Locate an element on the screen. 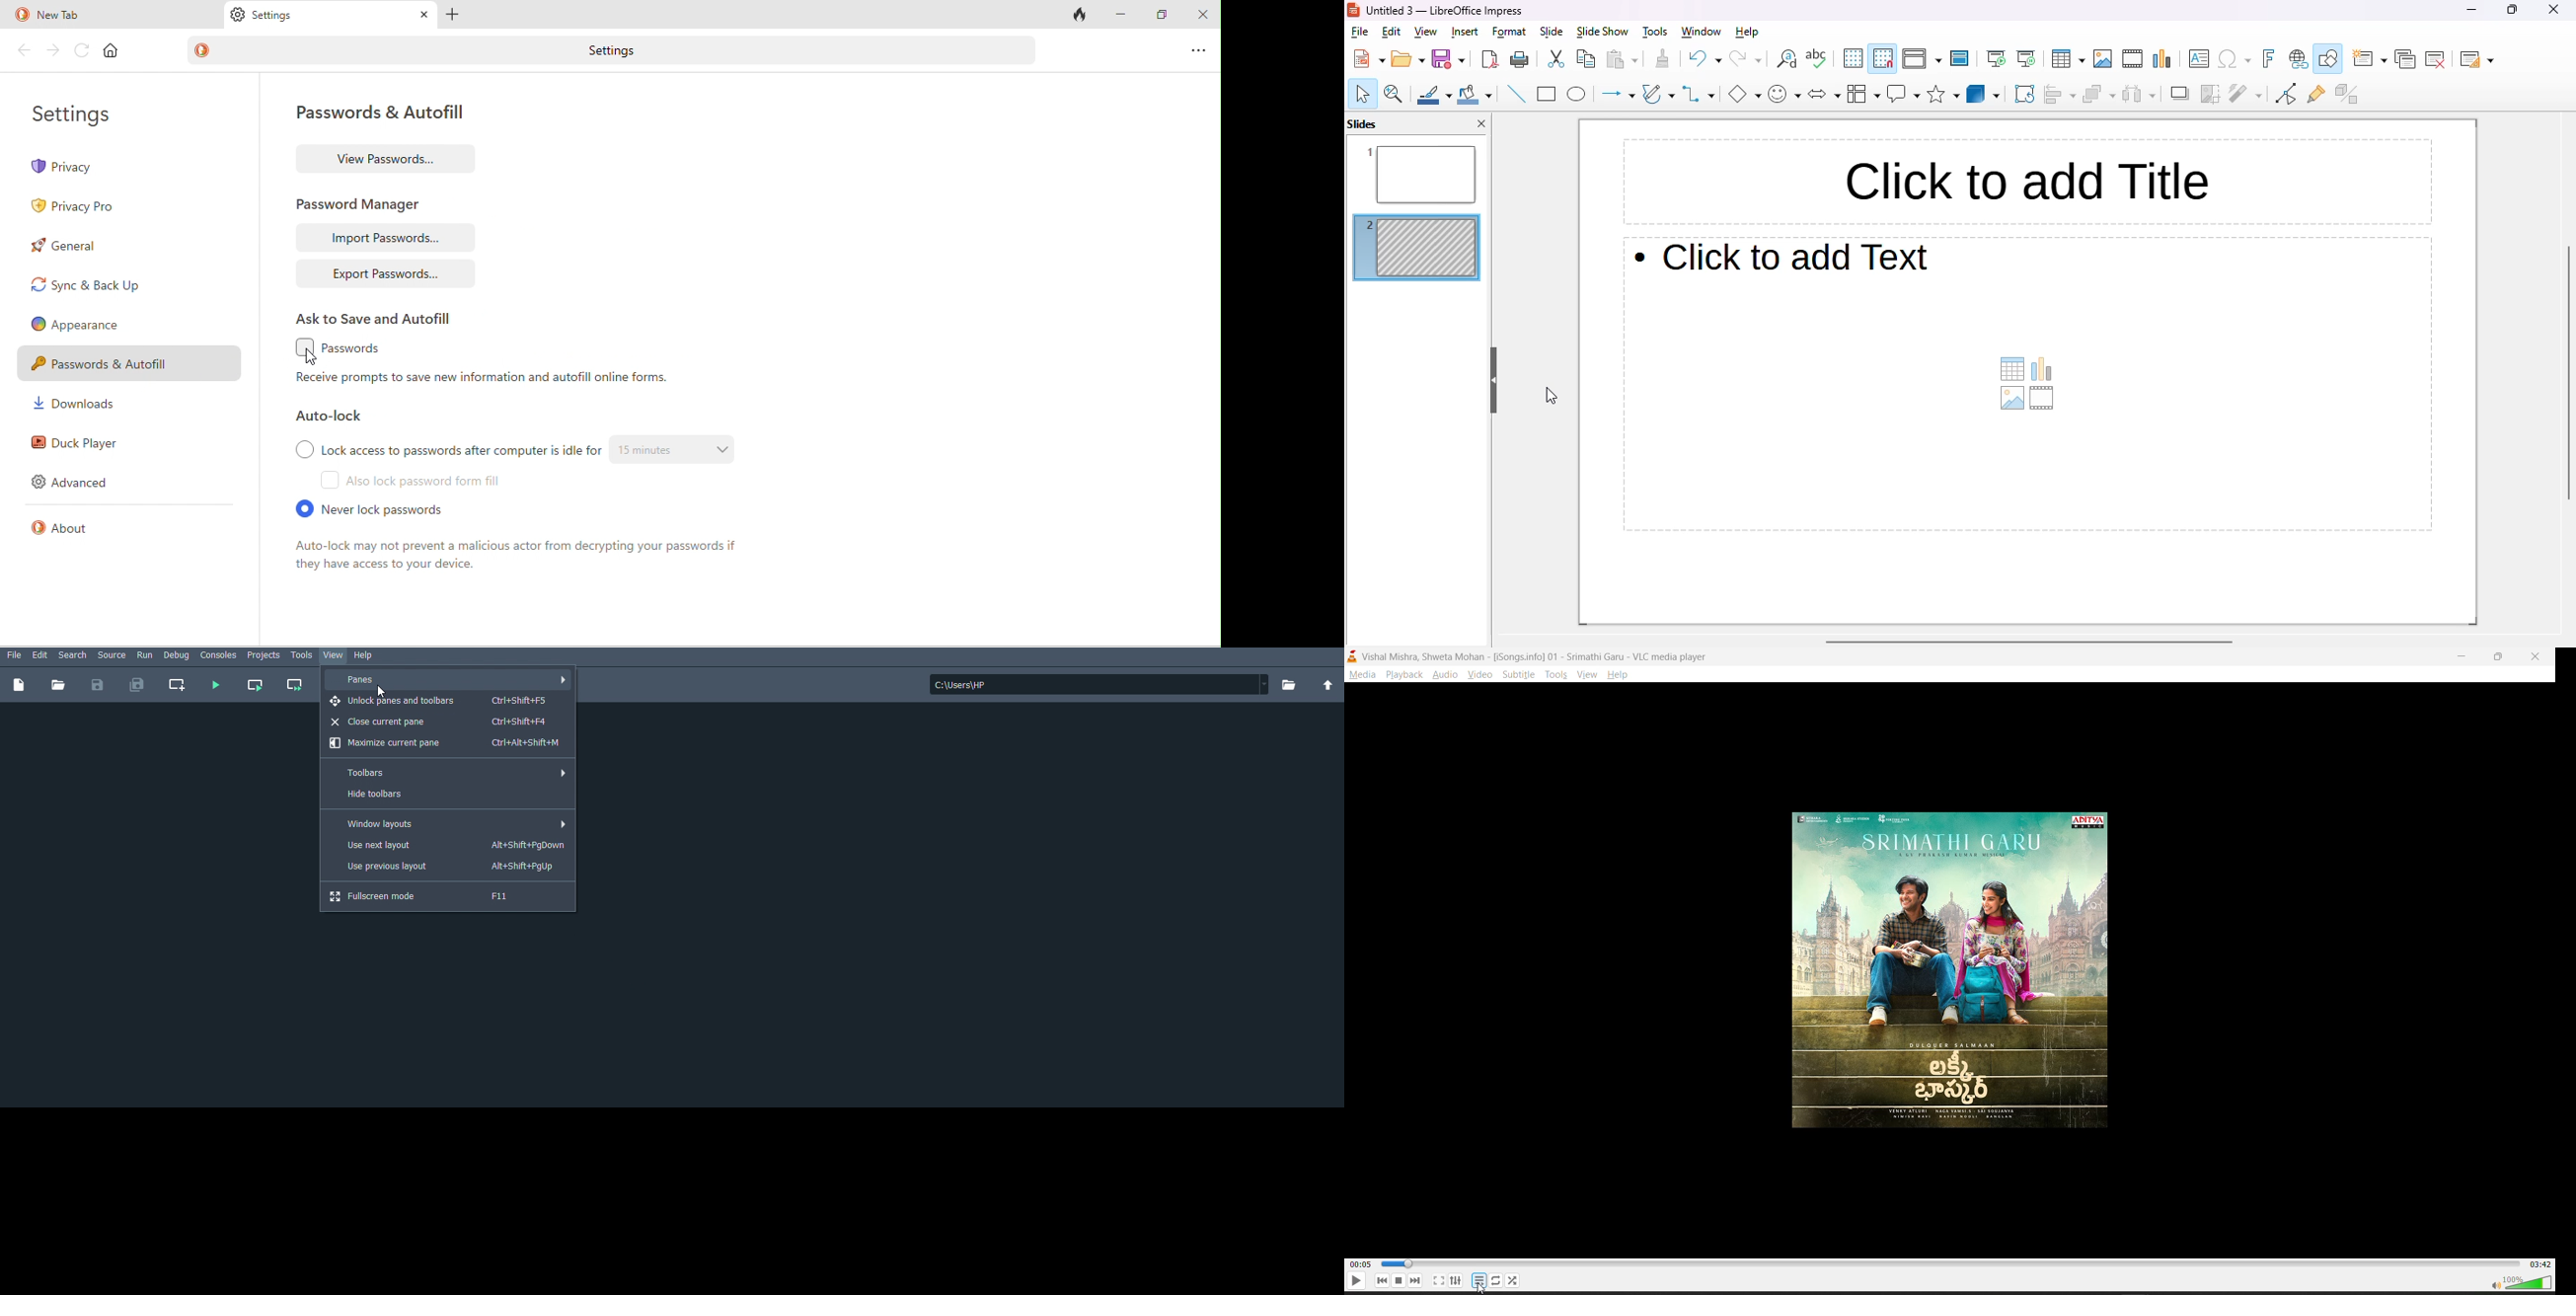 The height and width of the screenshot is (1316, 2576). tools is located at coordinates (1654, 32).